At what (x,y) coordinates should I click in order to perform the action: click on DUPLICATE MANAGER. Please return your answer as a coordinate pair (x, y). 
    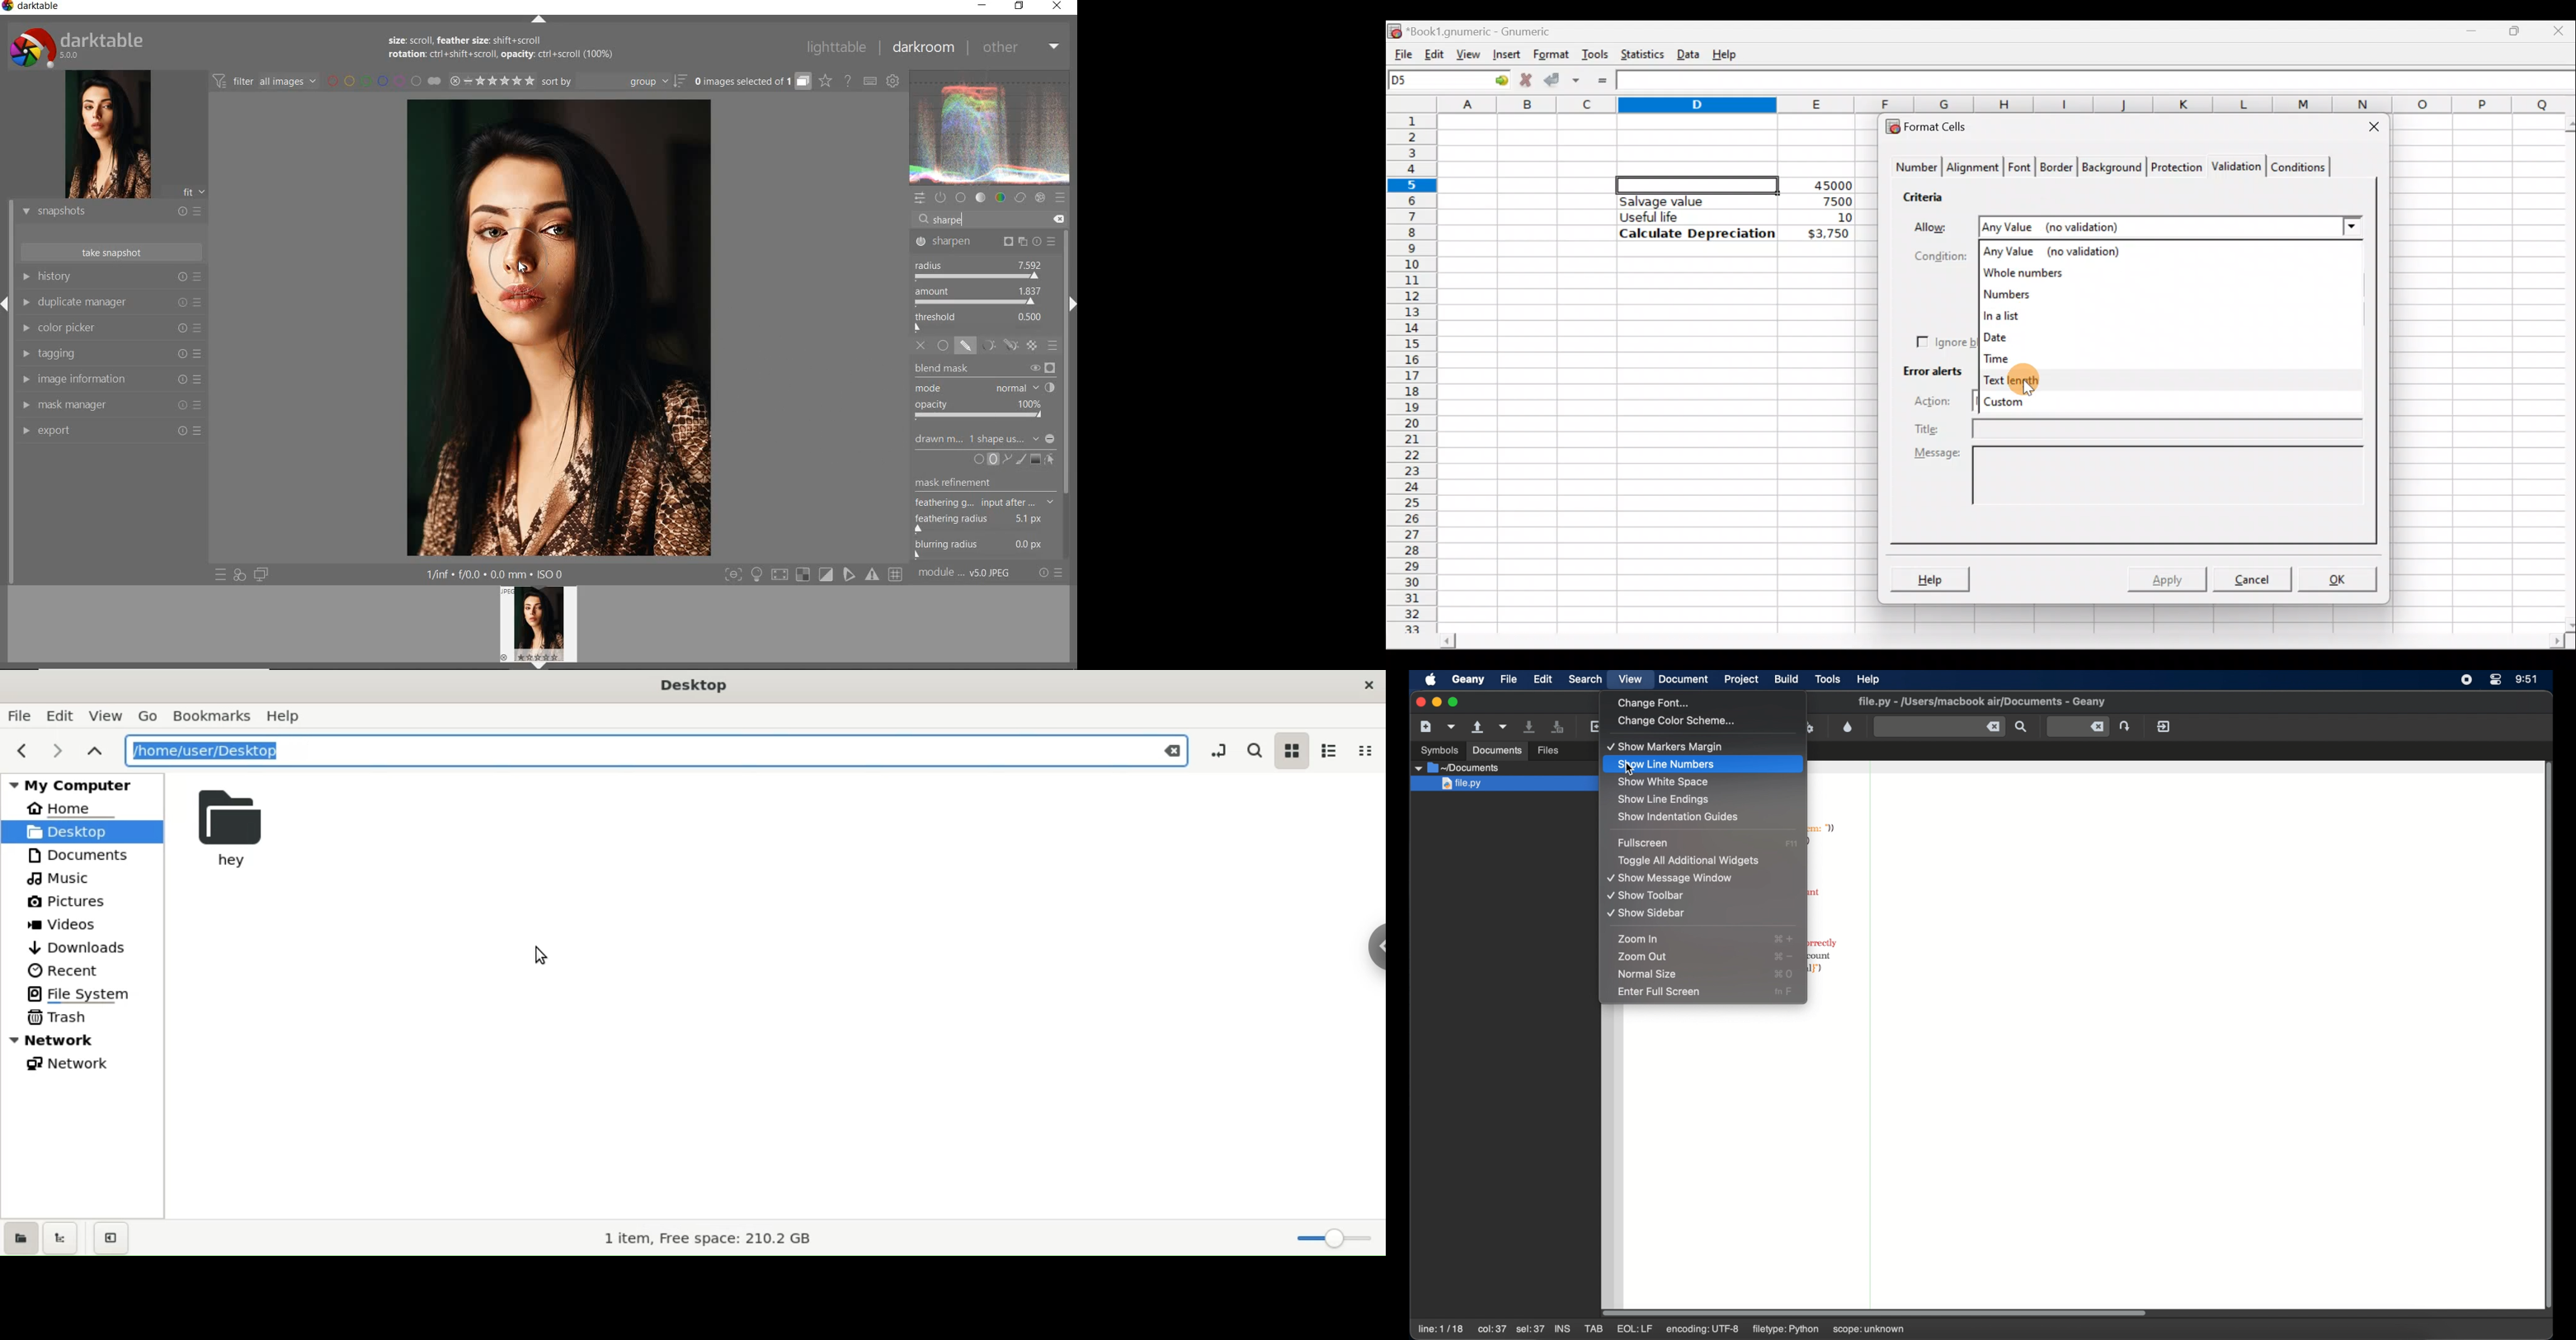
    Looking at the image, I should click on (113, 304).